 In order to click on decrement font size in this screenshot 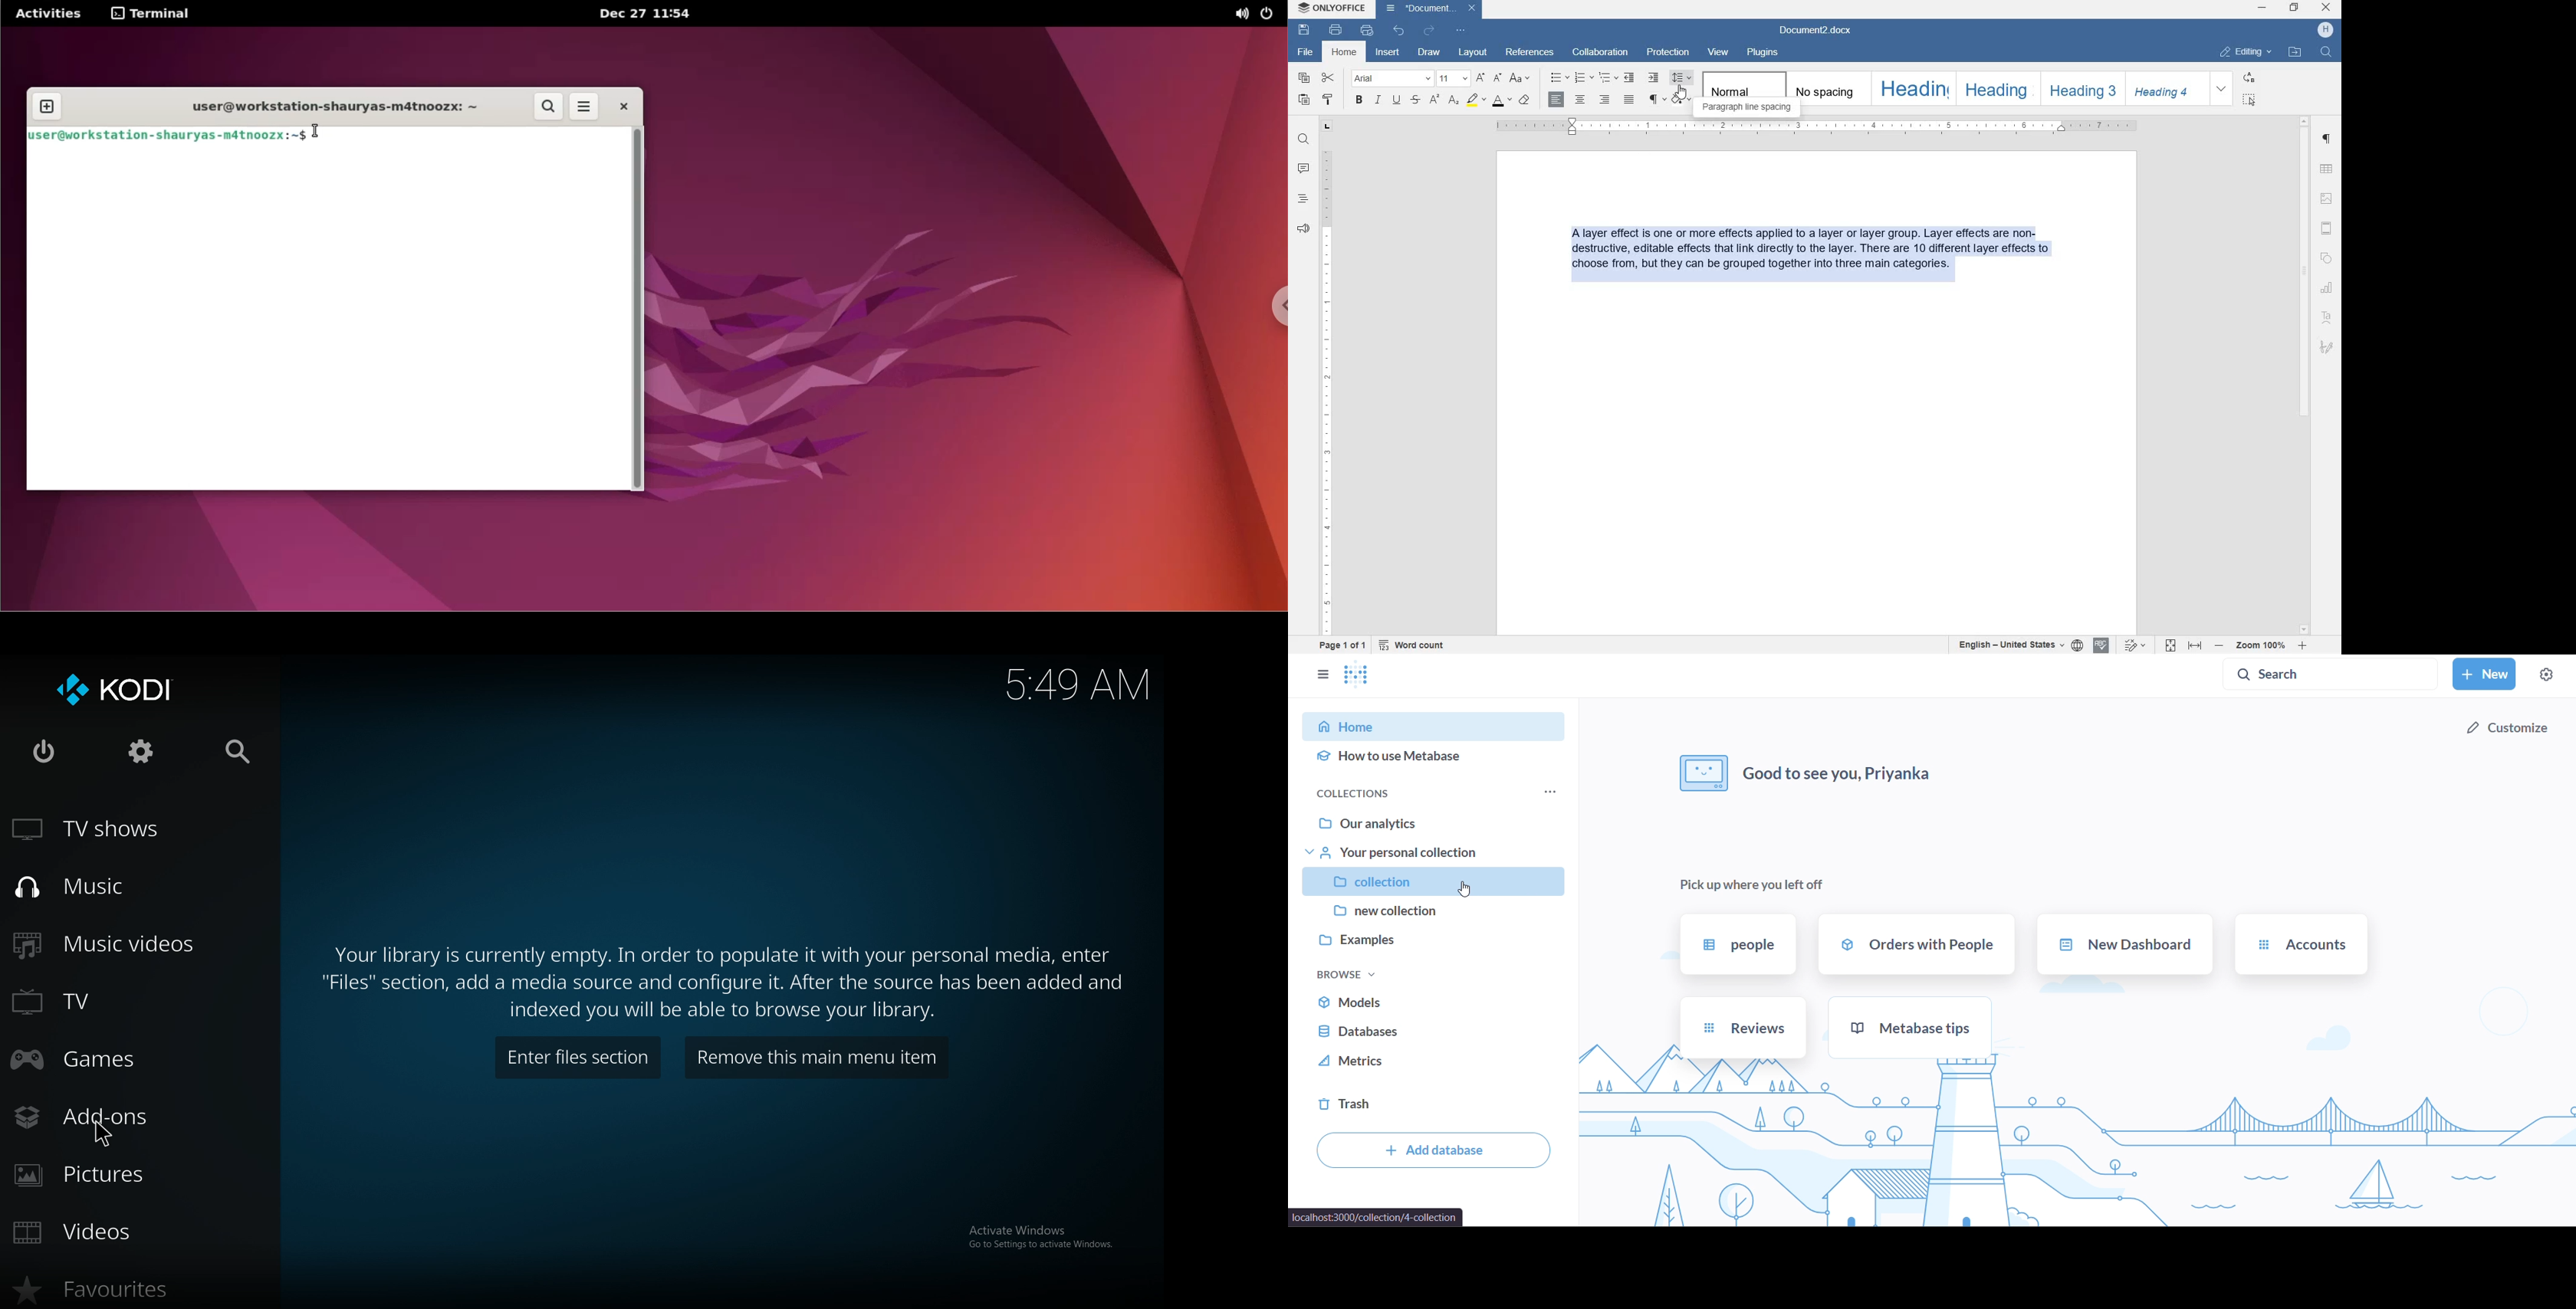, I will do `click(1497, 78)`.